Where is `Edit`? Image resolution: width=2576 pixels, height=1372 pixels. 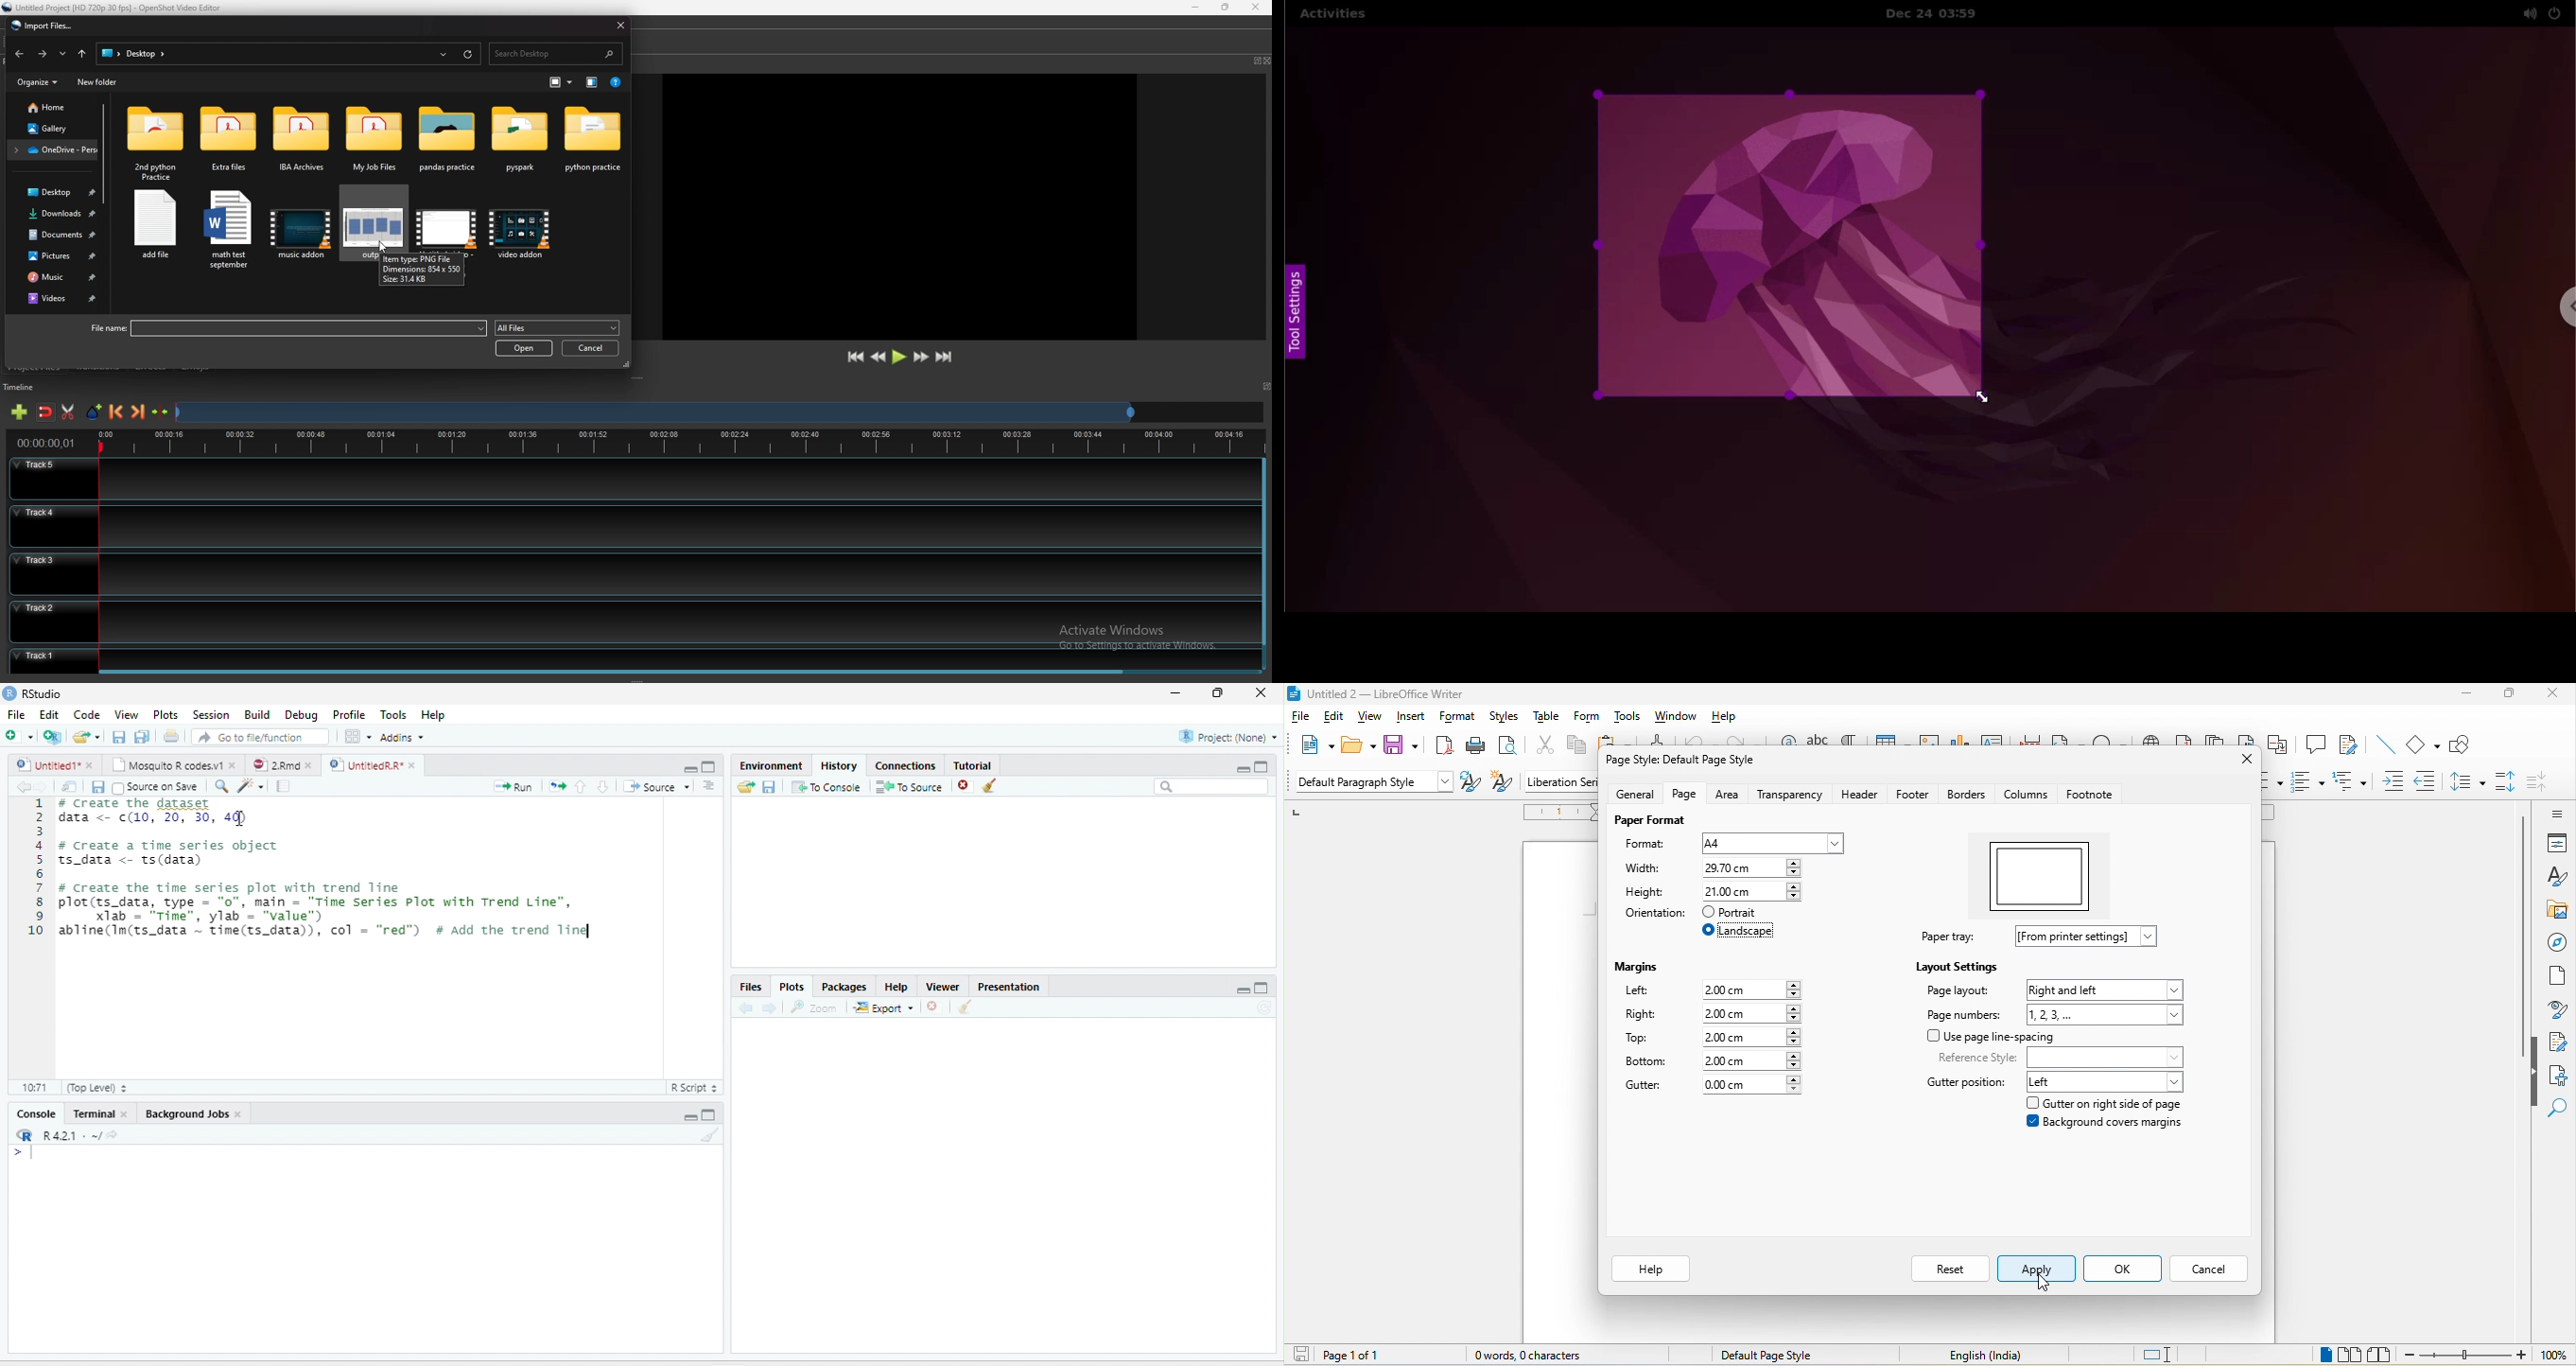
Edit is located at coordinates (48, 714).